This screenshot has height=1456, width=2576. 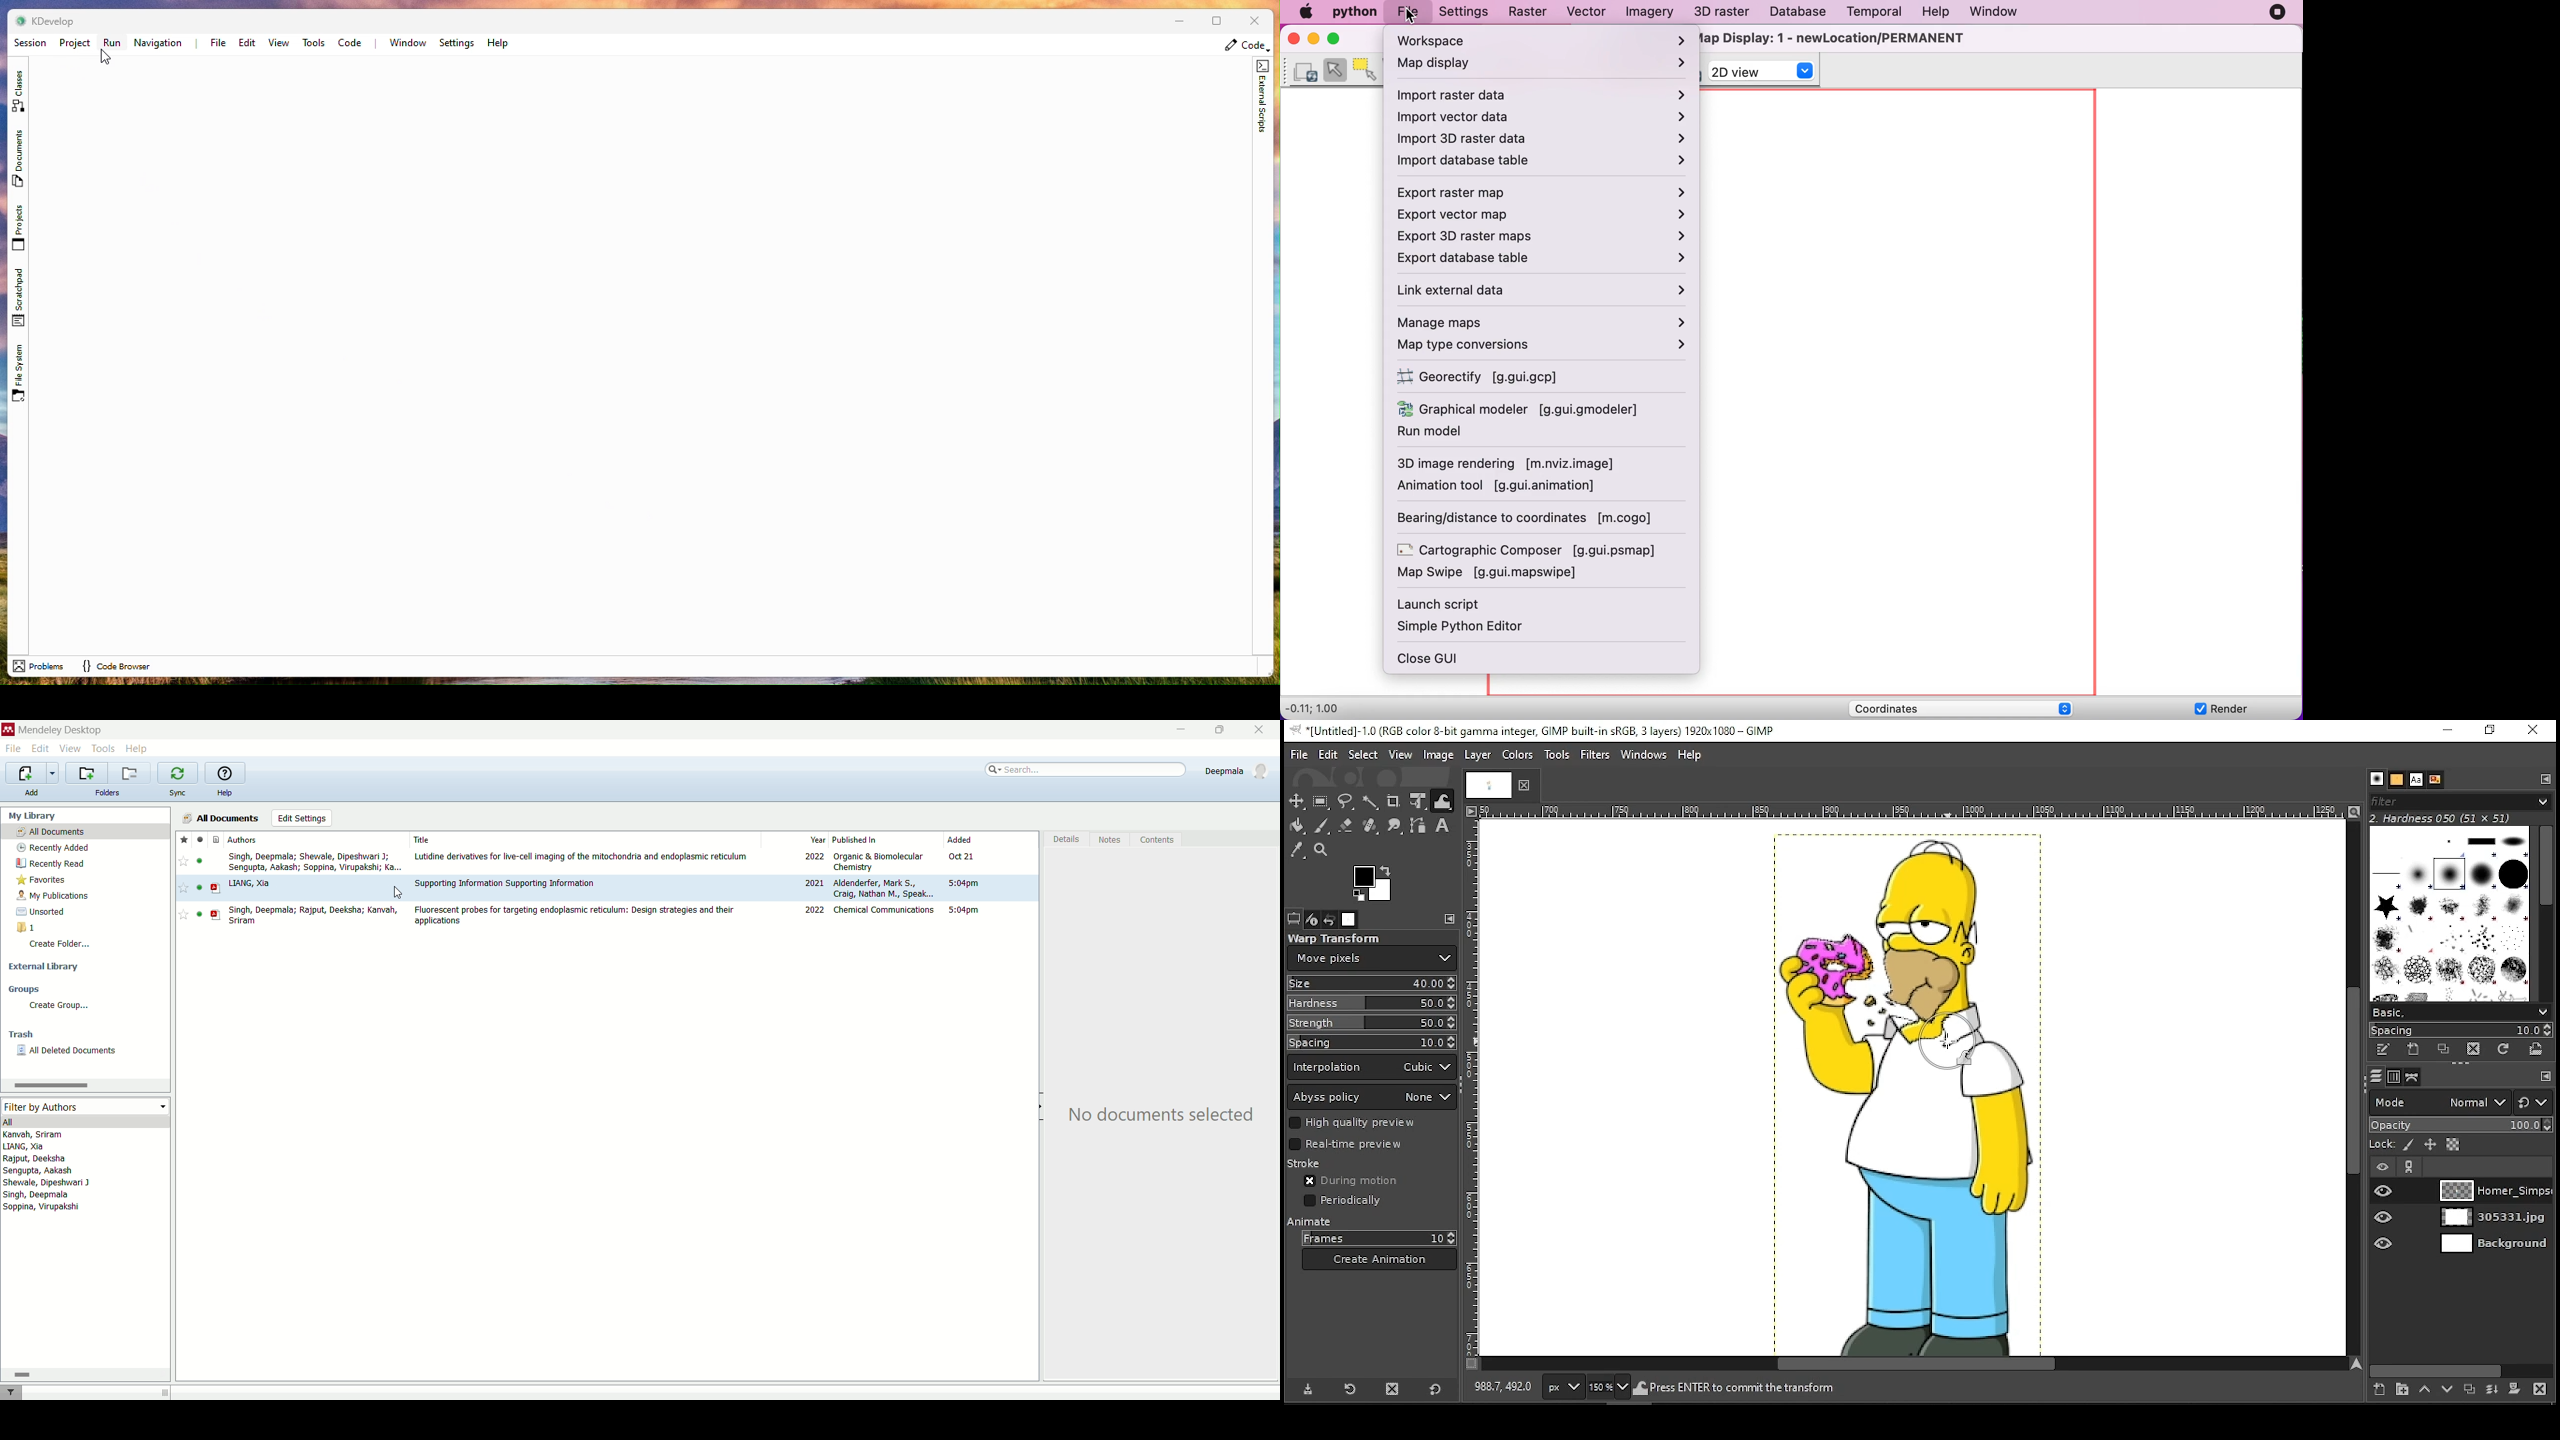 I want to click on create a new folder, so click(x=86, y=773).